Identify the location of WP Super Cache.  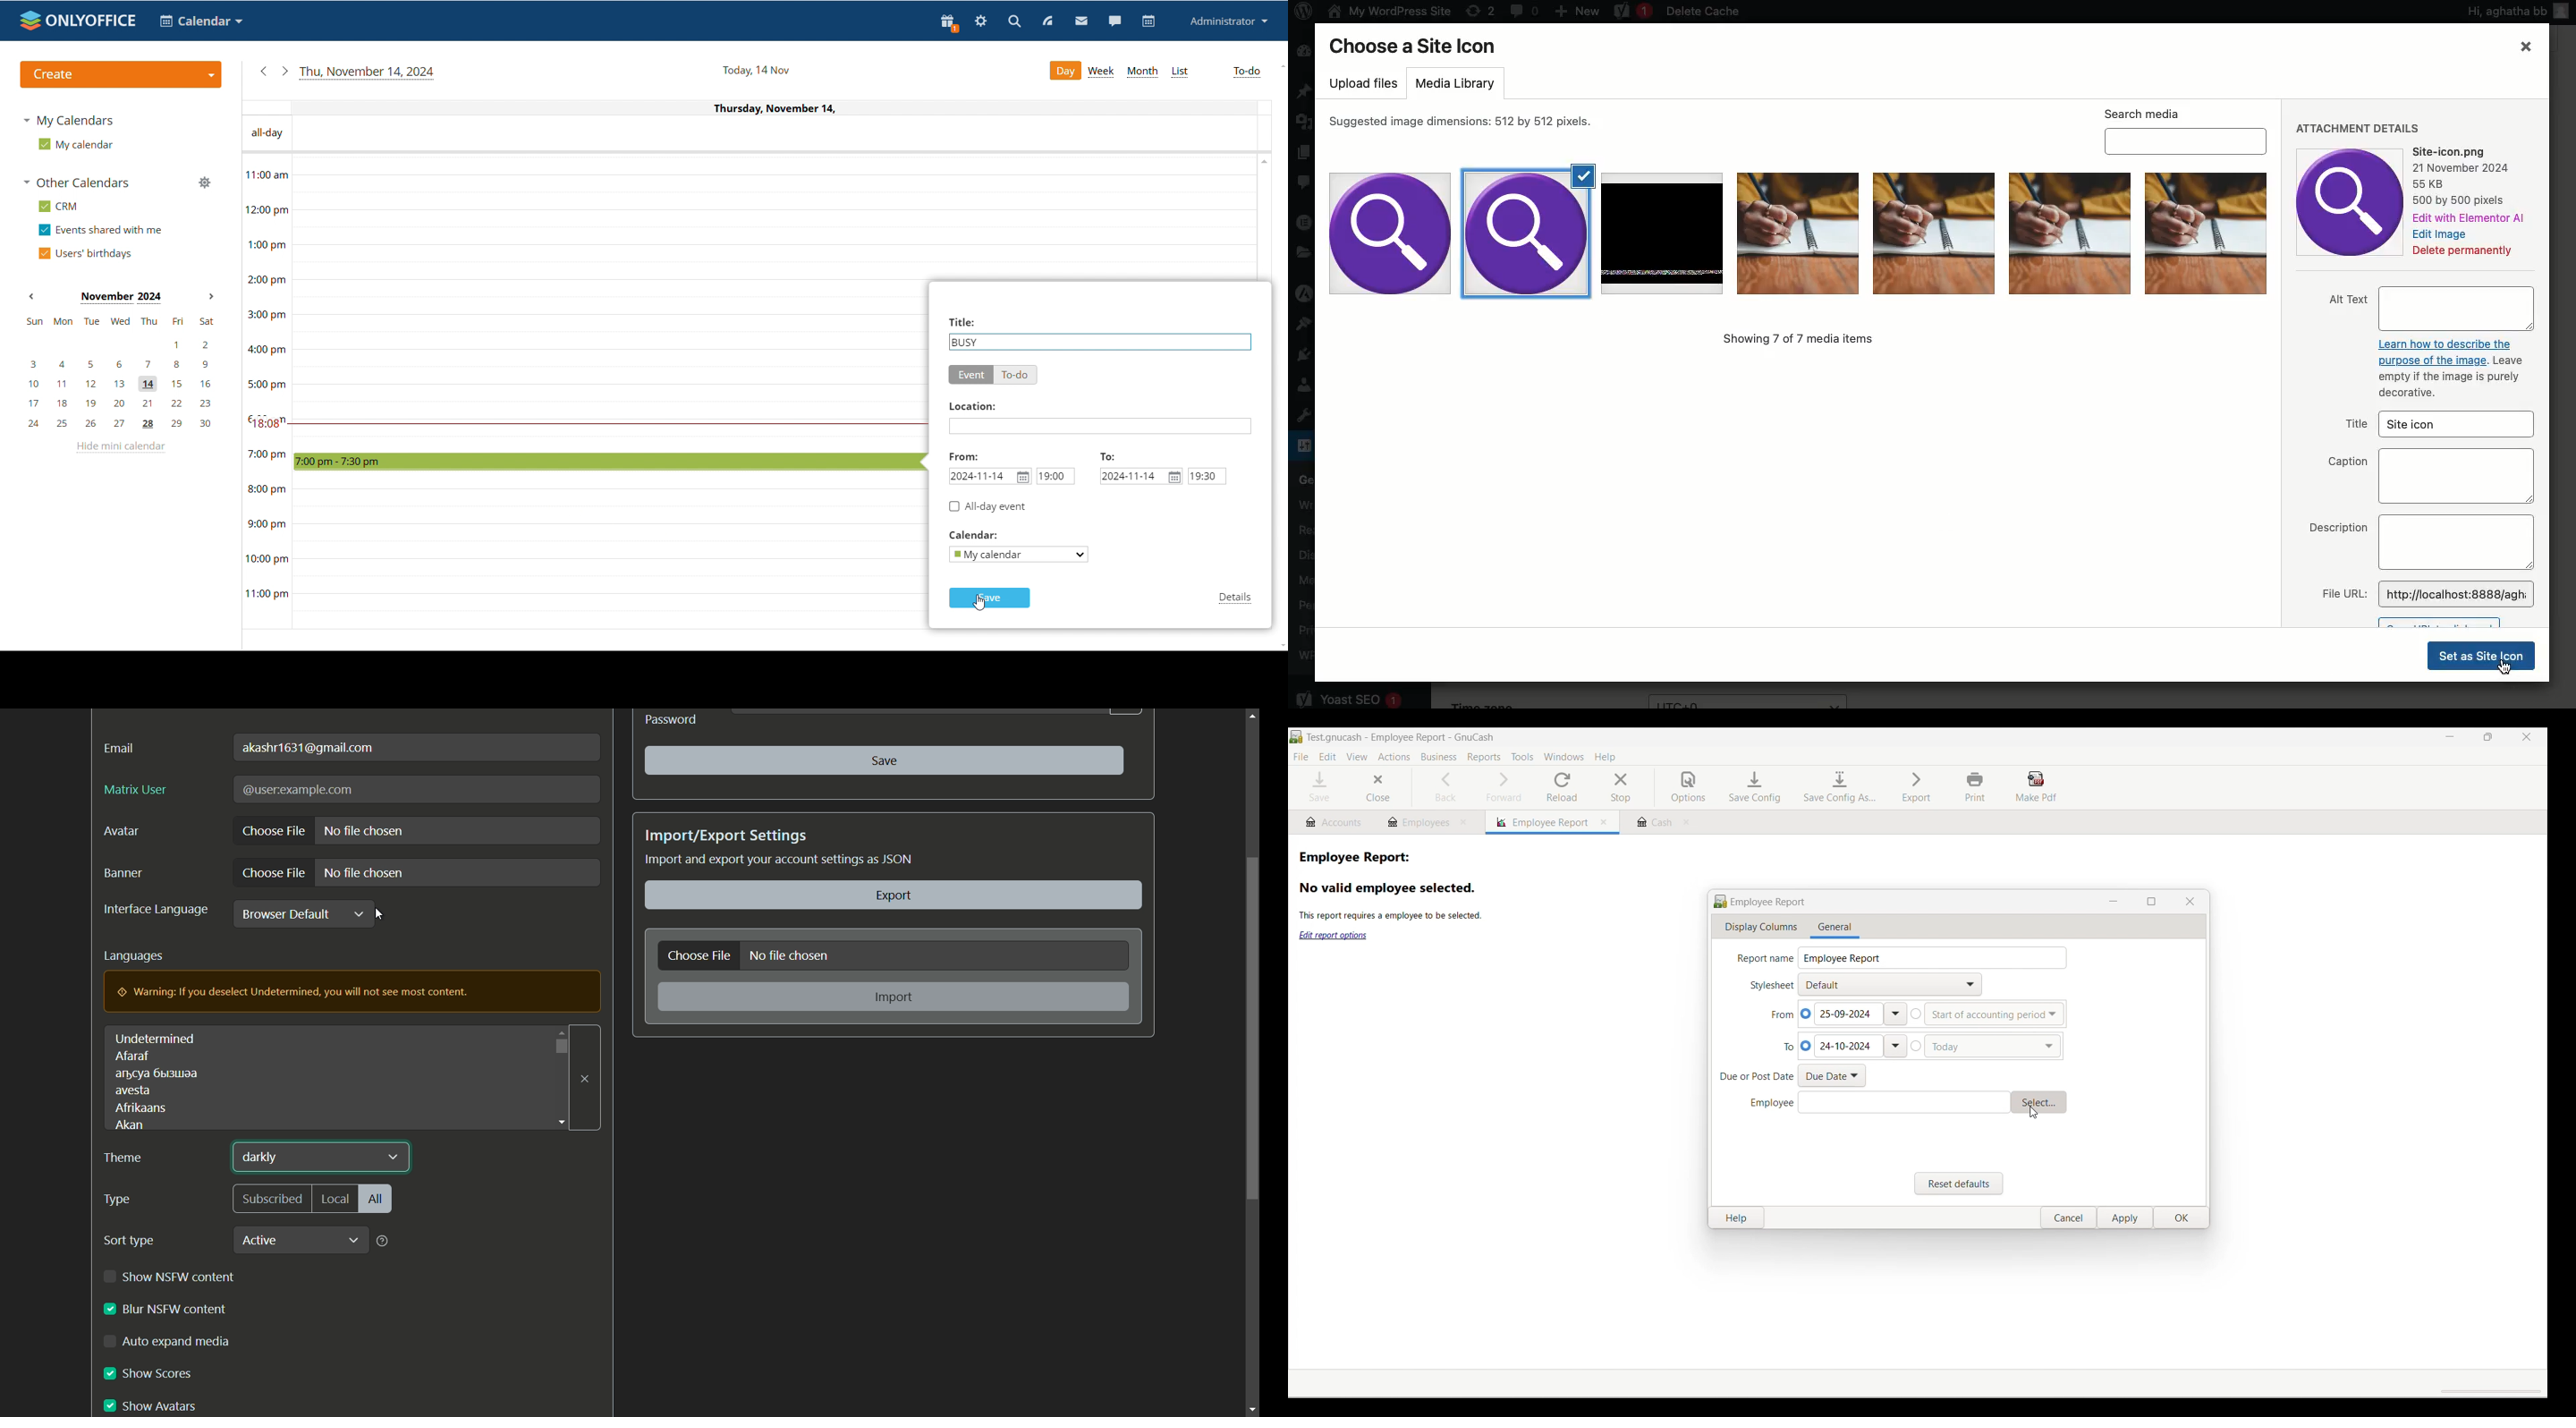
(1306, 655).